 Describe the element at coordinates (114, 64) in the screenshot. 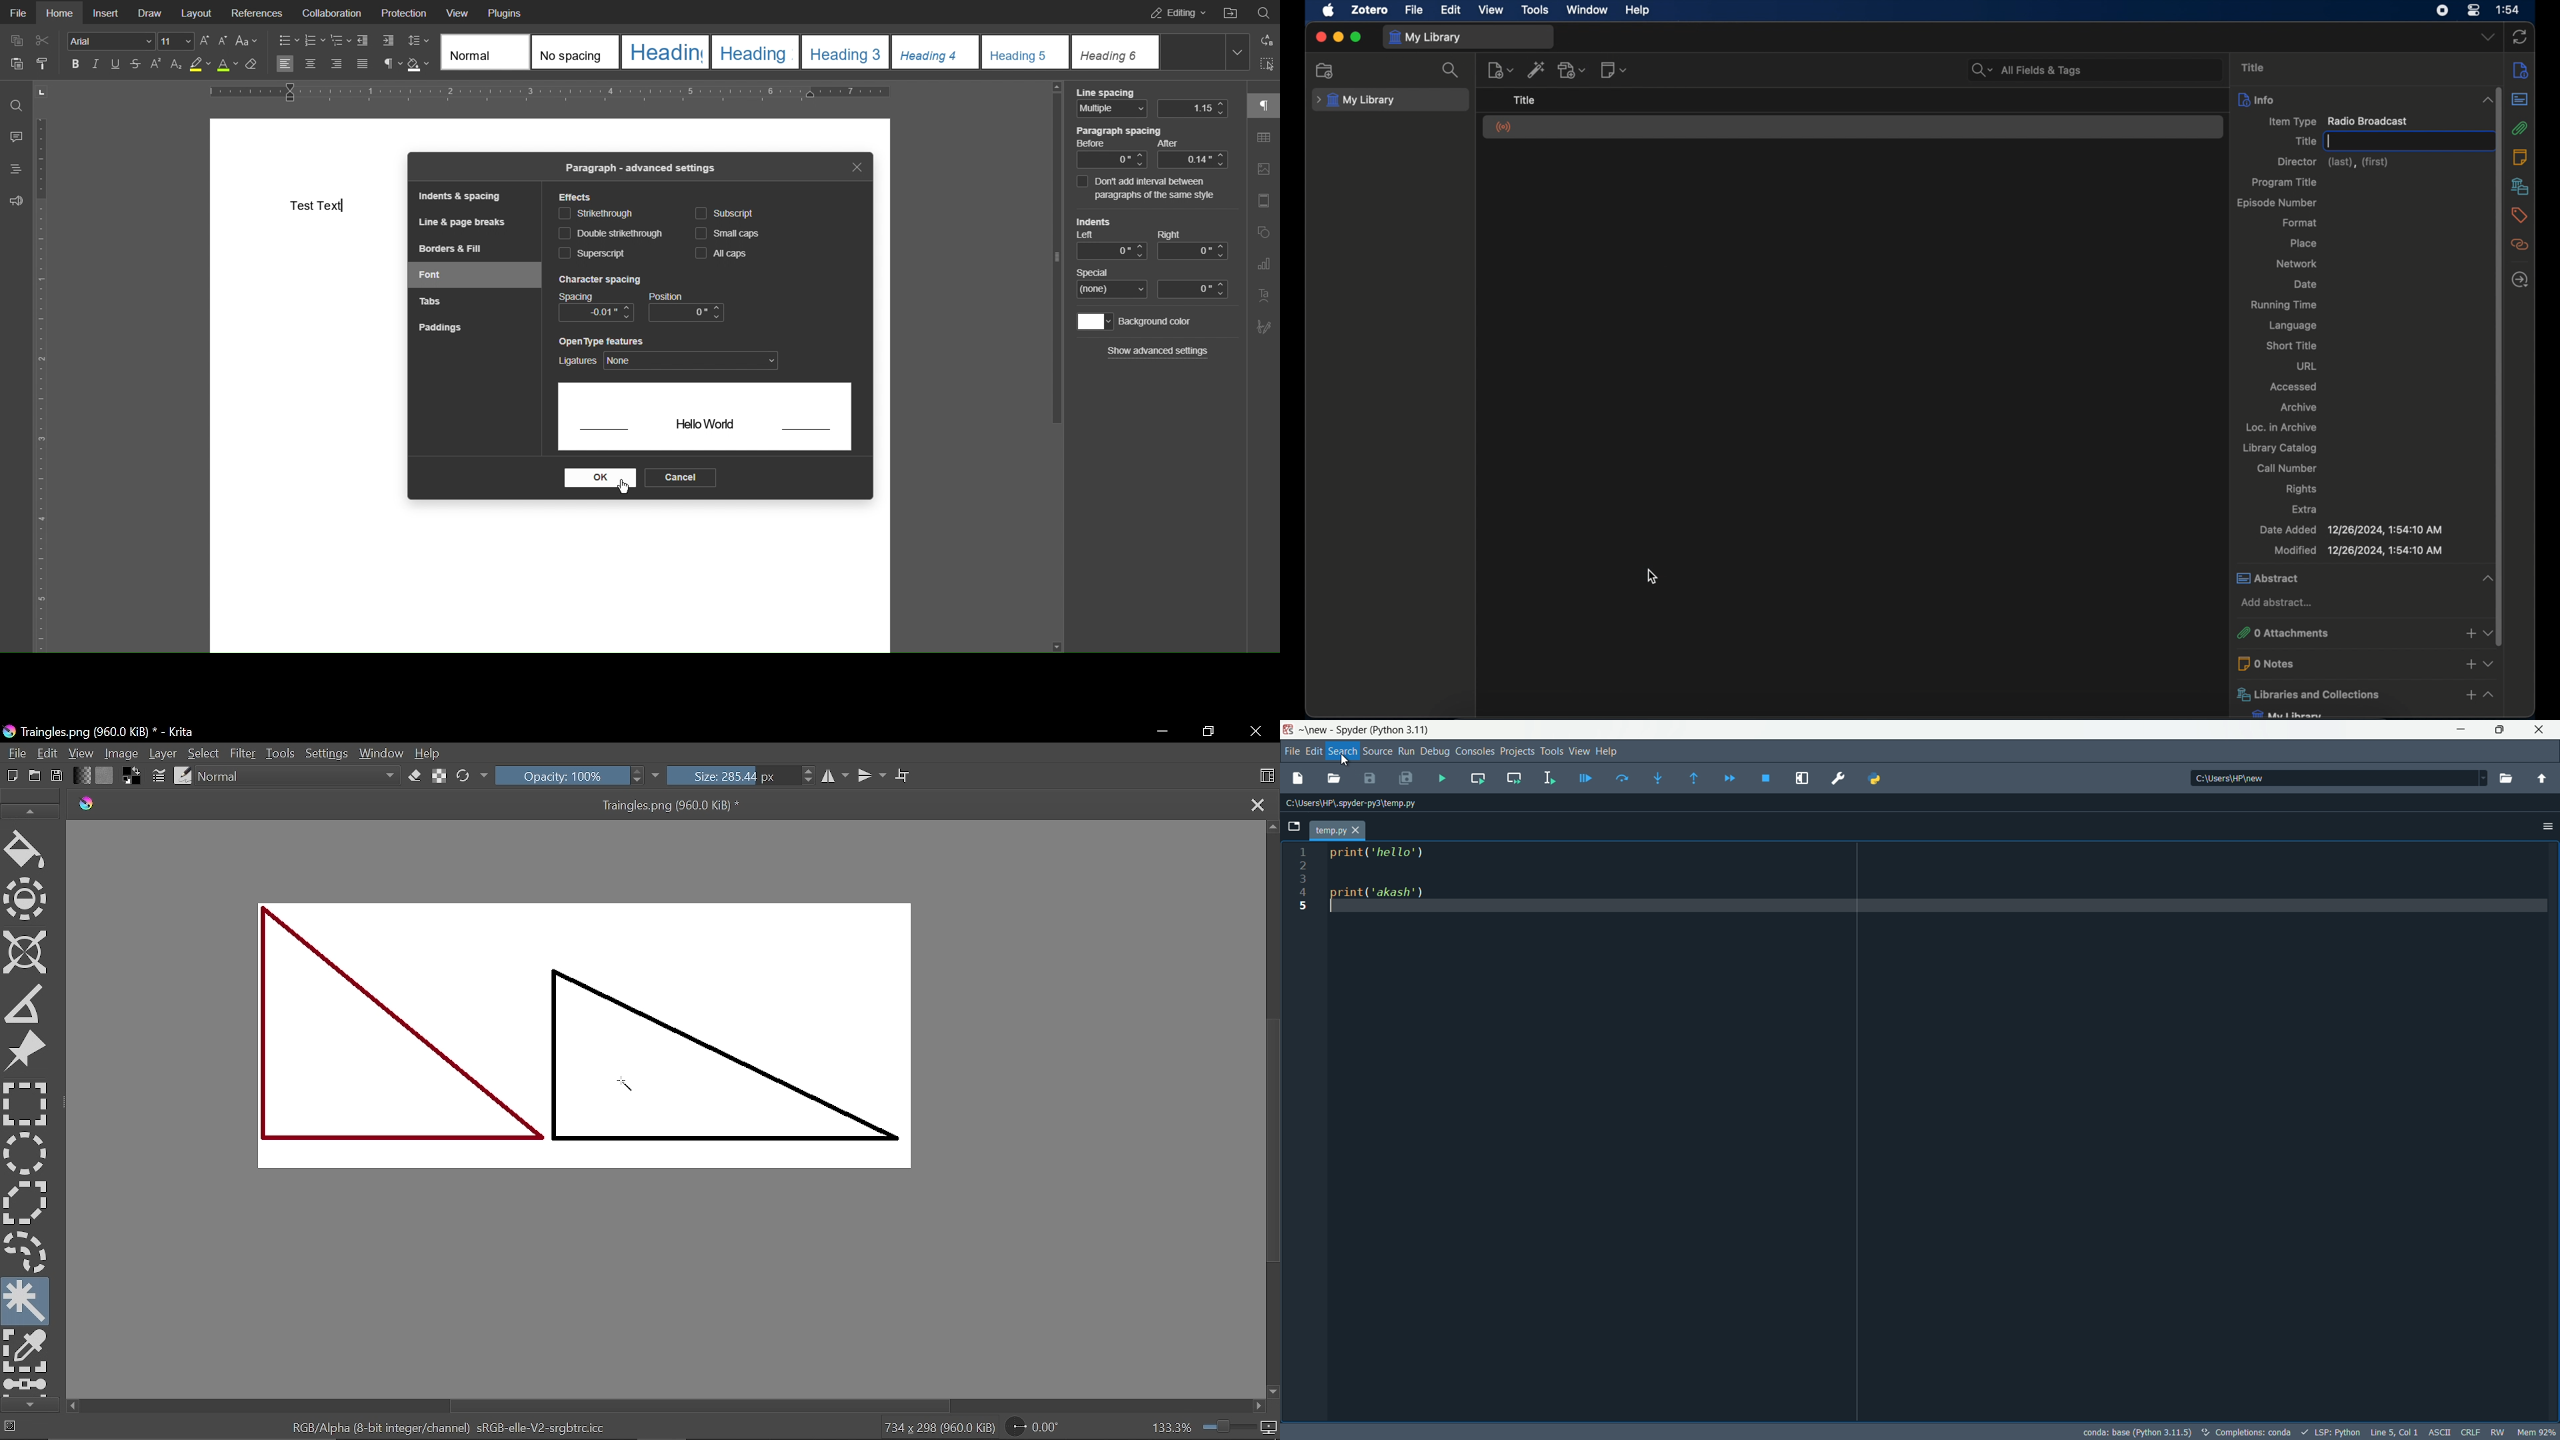

I see `Underline` at that location.